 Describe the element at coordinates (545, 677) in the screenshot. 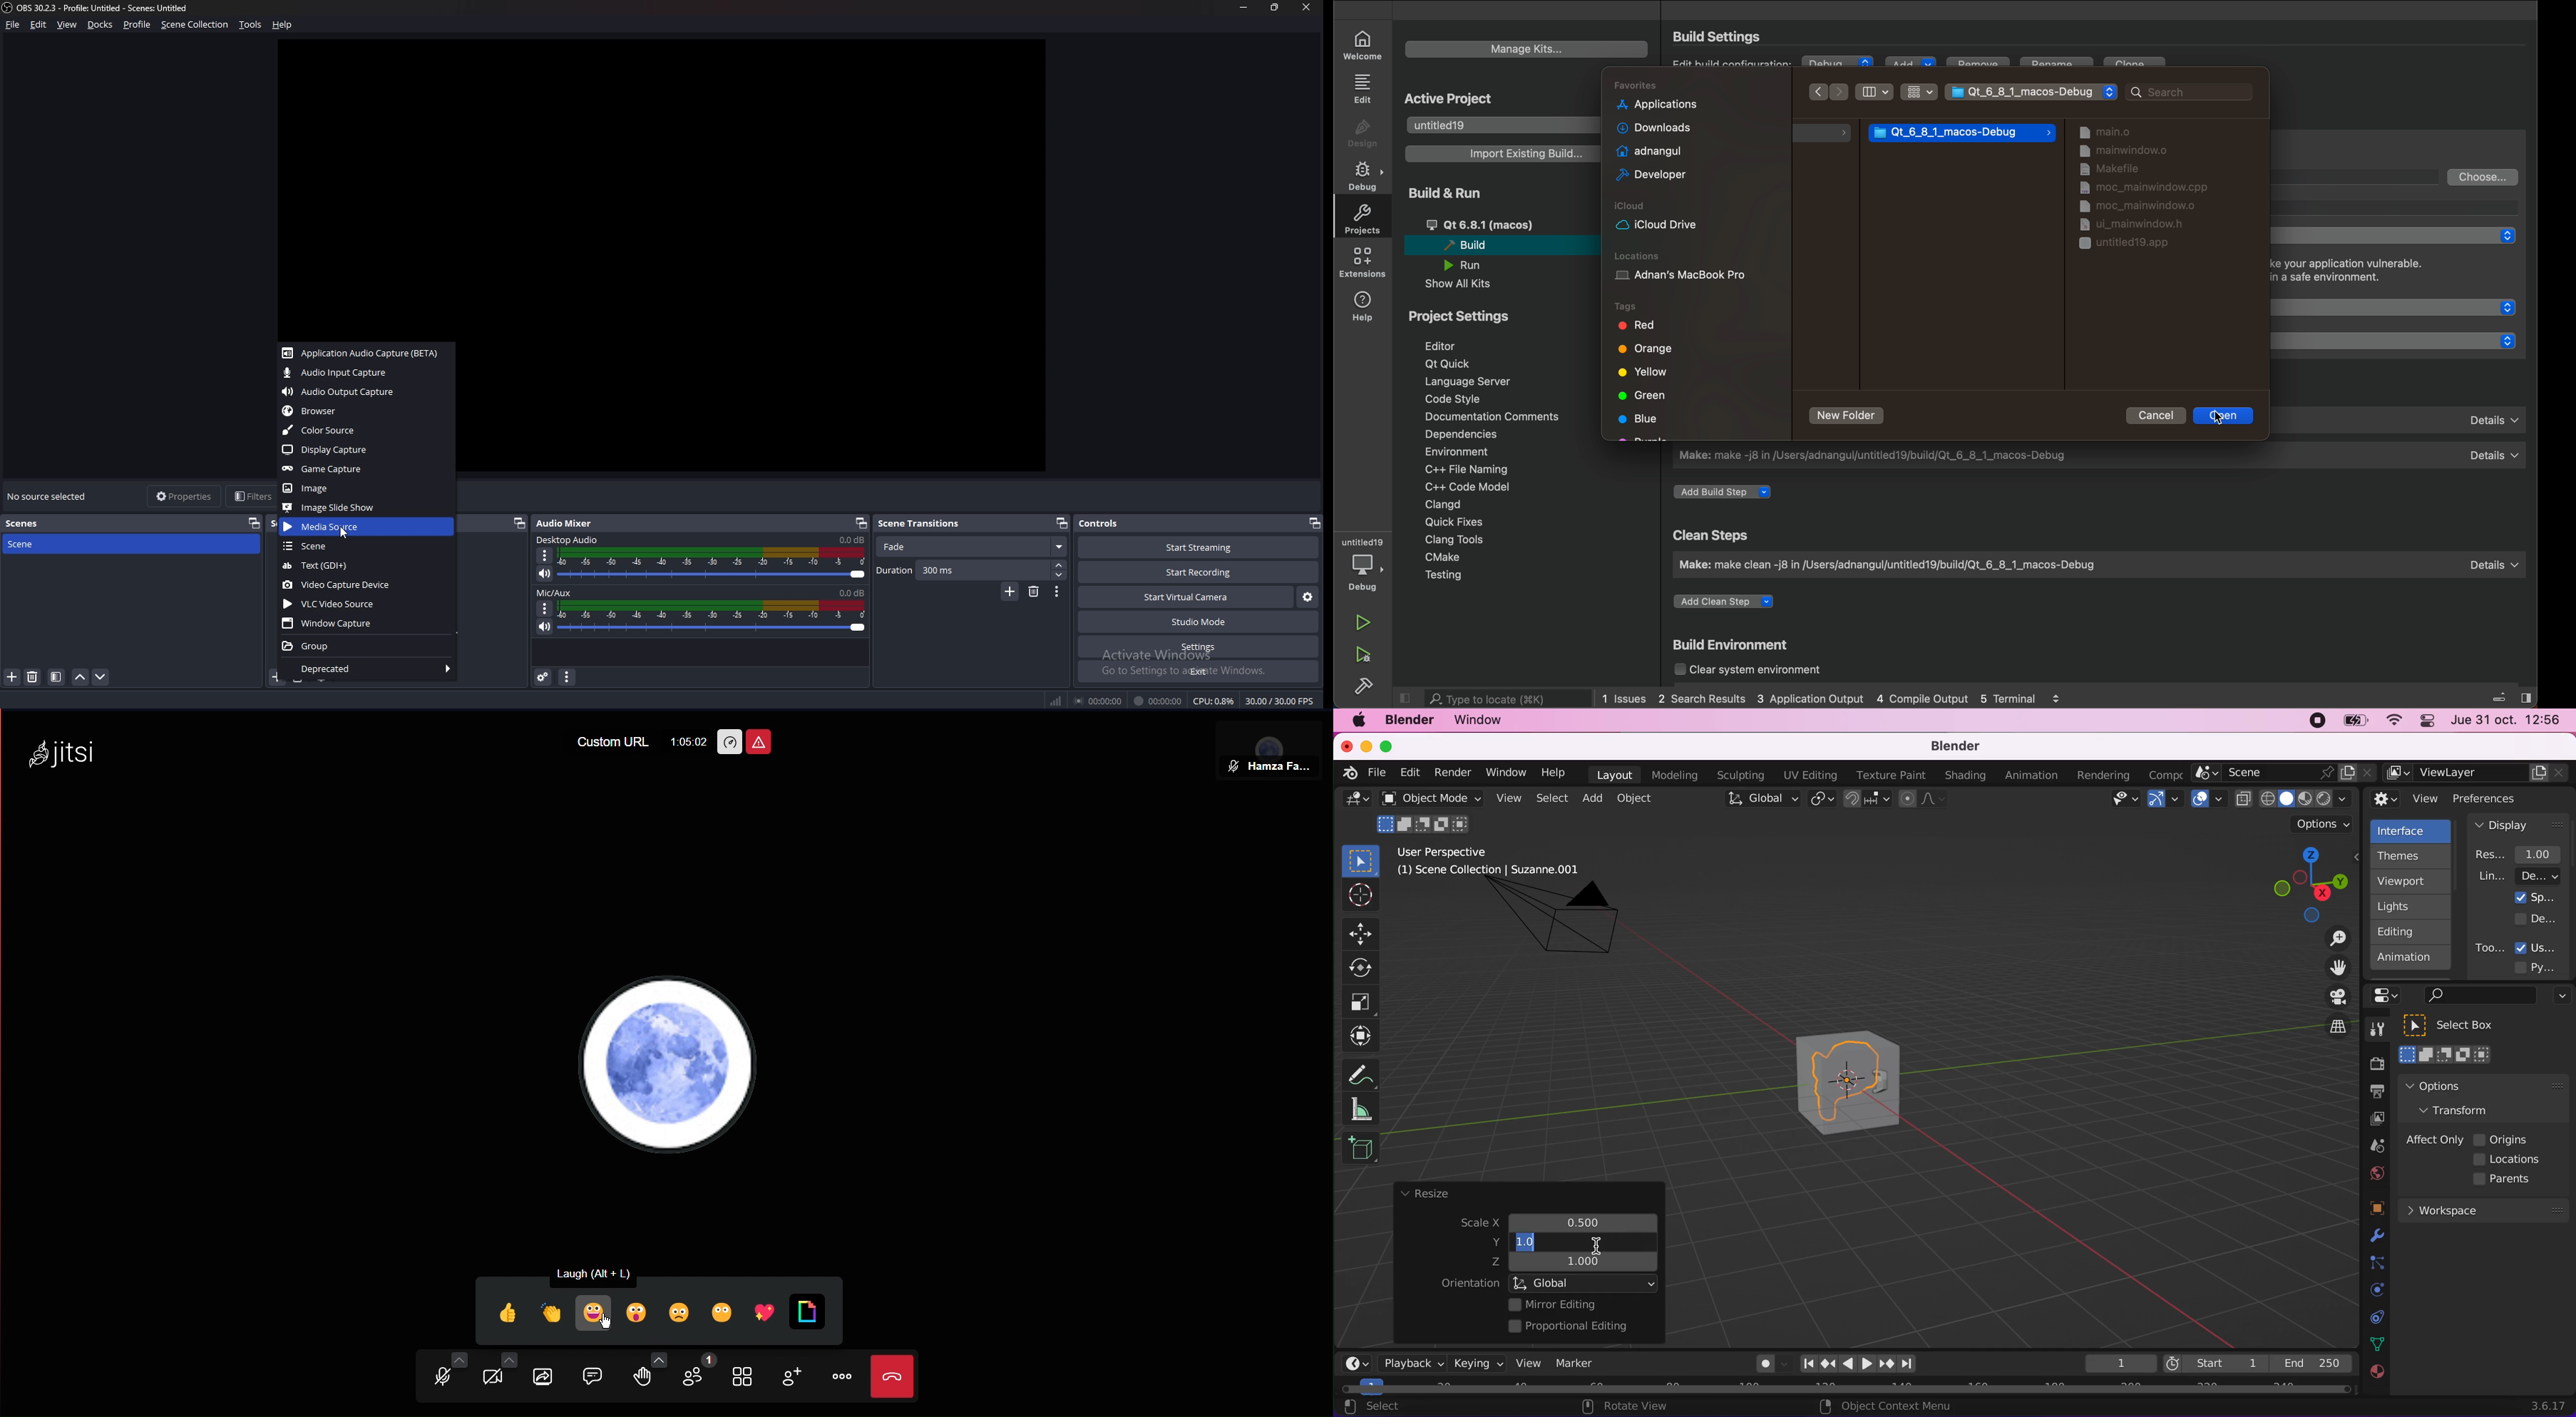

I see `Advanced audio properties` at that location.